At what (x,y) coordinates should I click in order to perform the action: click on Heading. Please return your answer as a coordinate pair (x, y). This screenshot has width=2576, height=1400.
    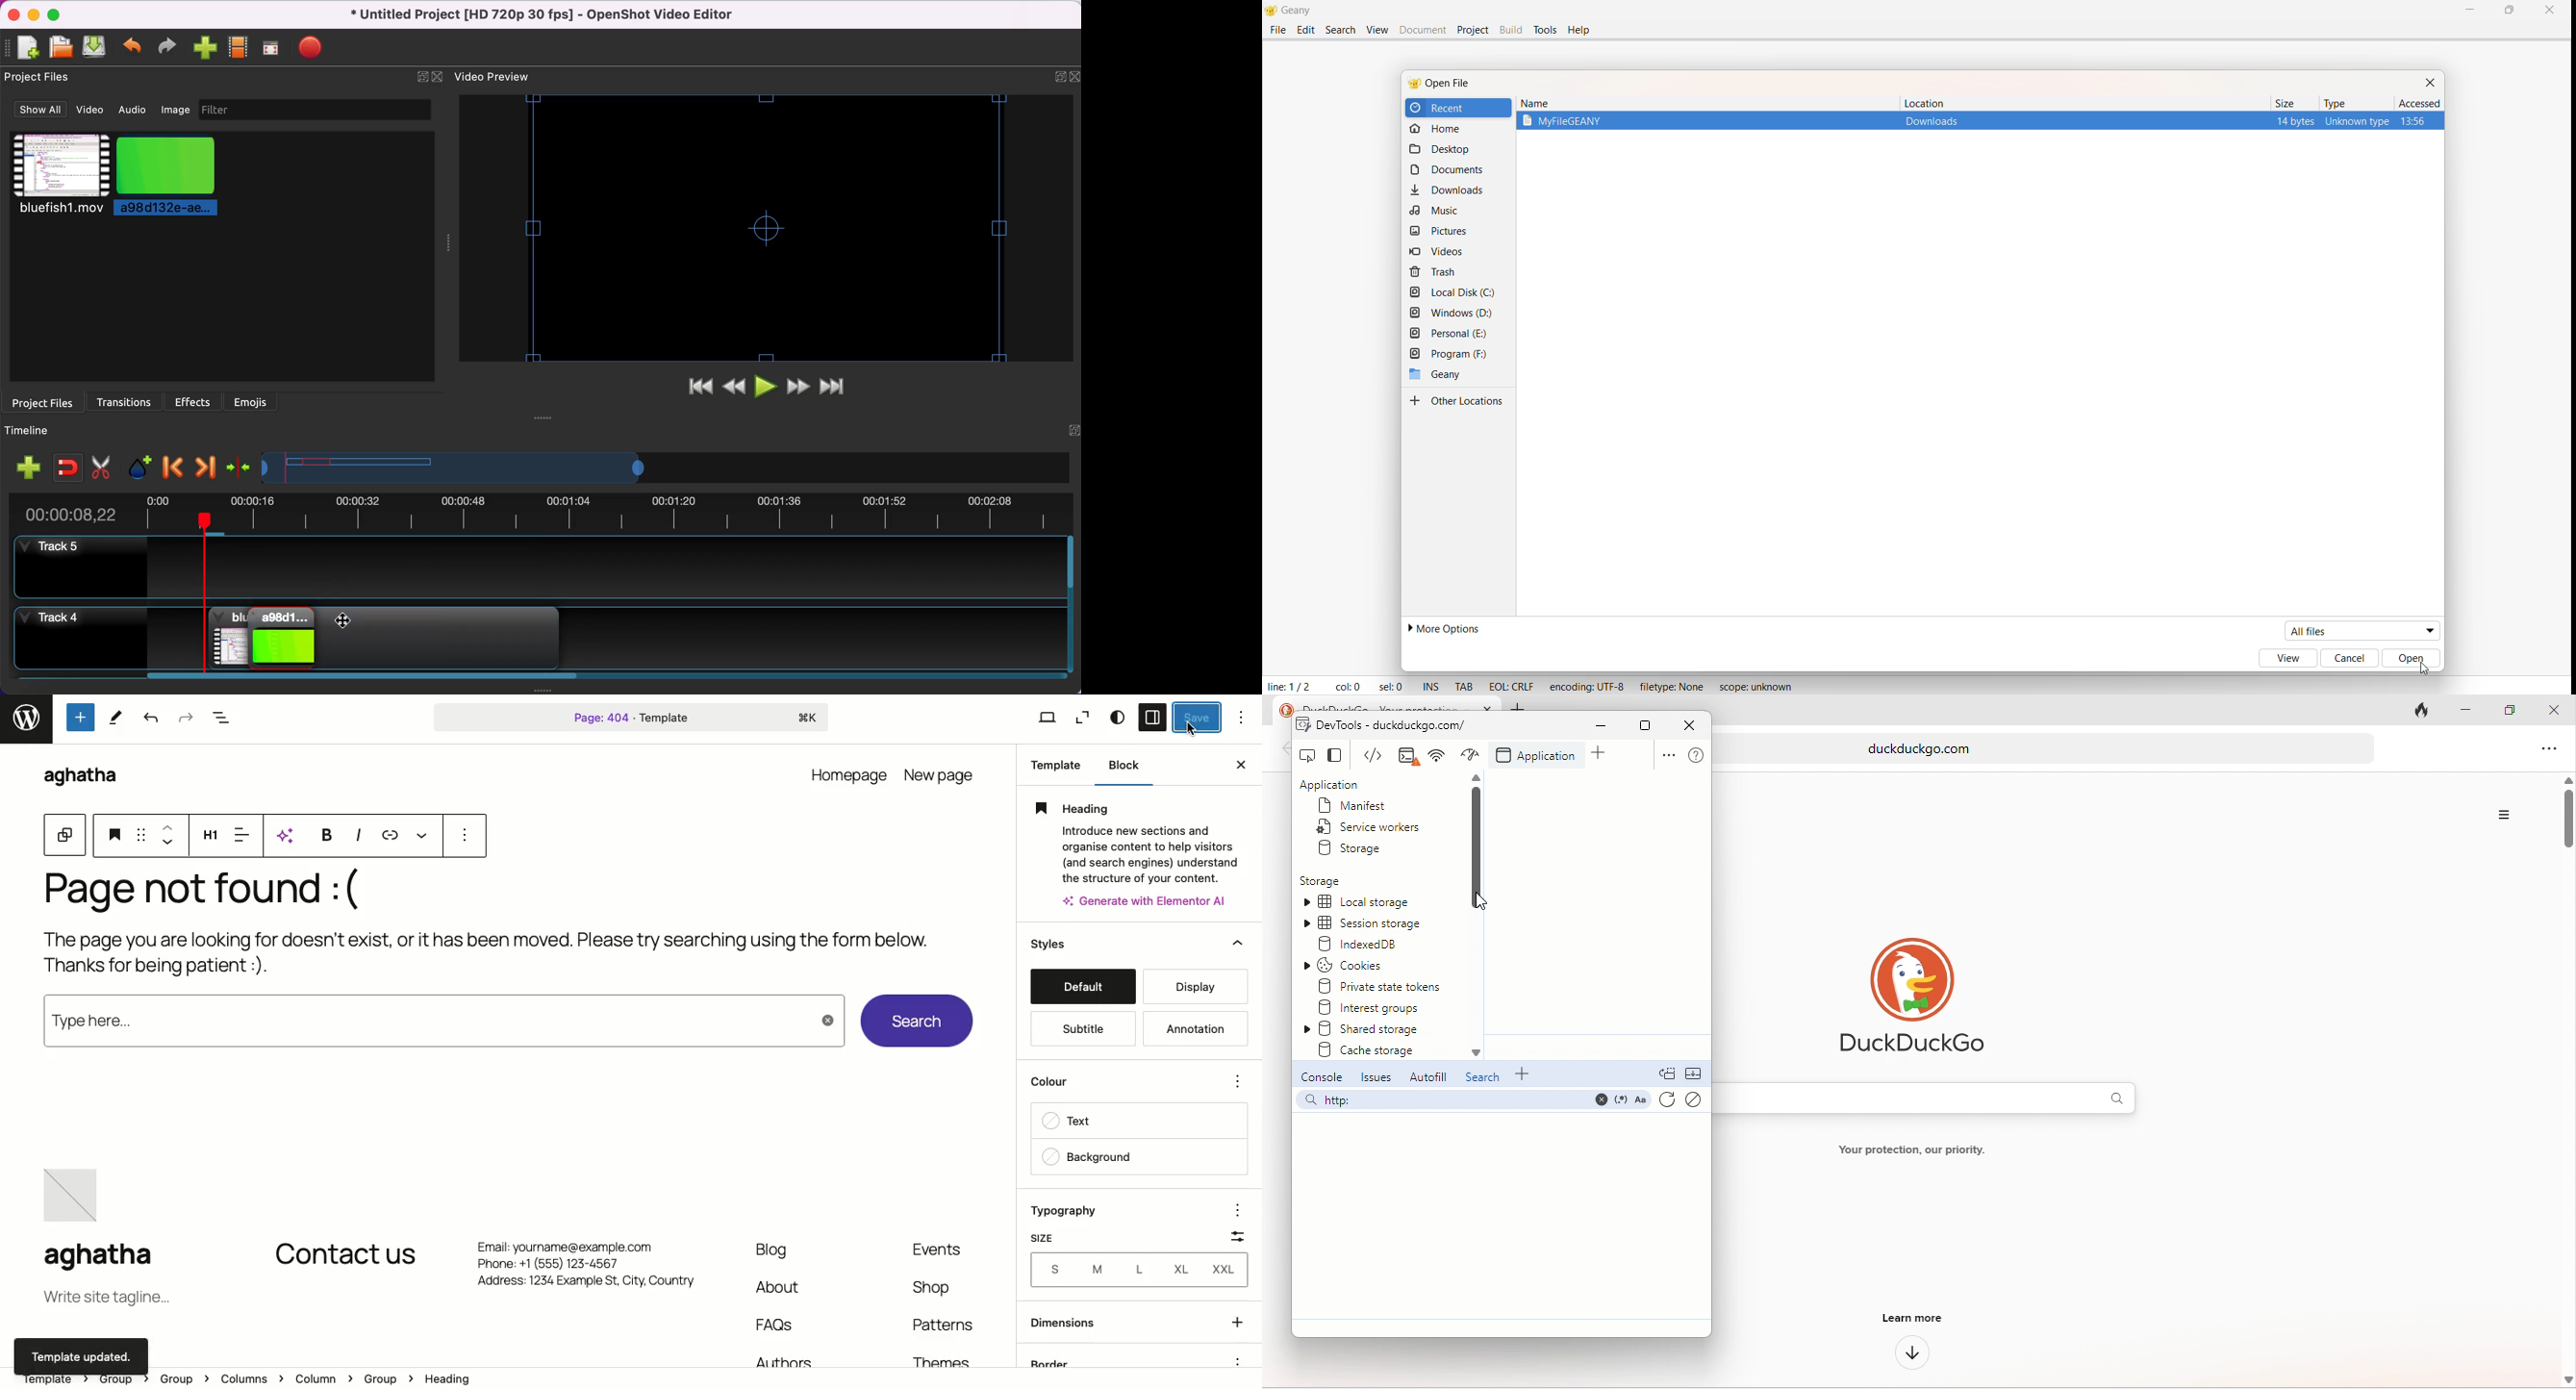
    Looking at the image, I should click on (115, 833).